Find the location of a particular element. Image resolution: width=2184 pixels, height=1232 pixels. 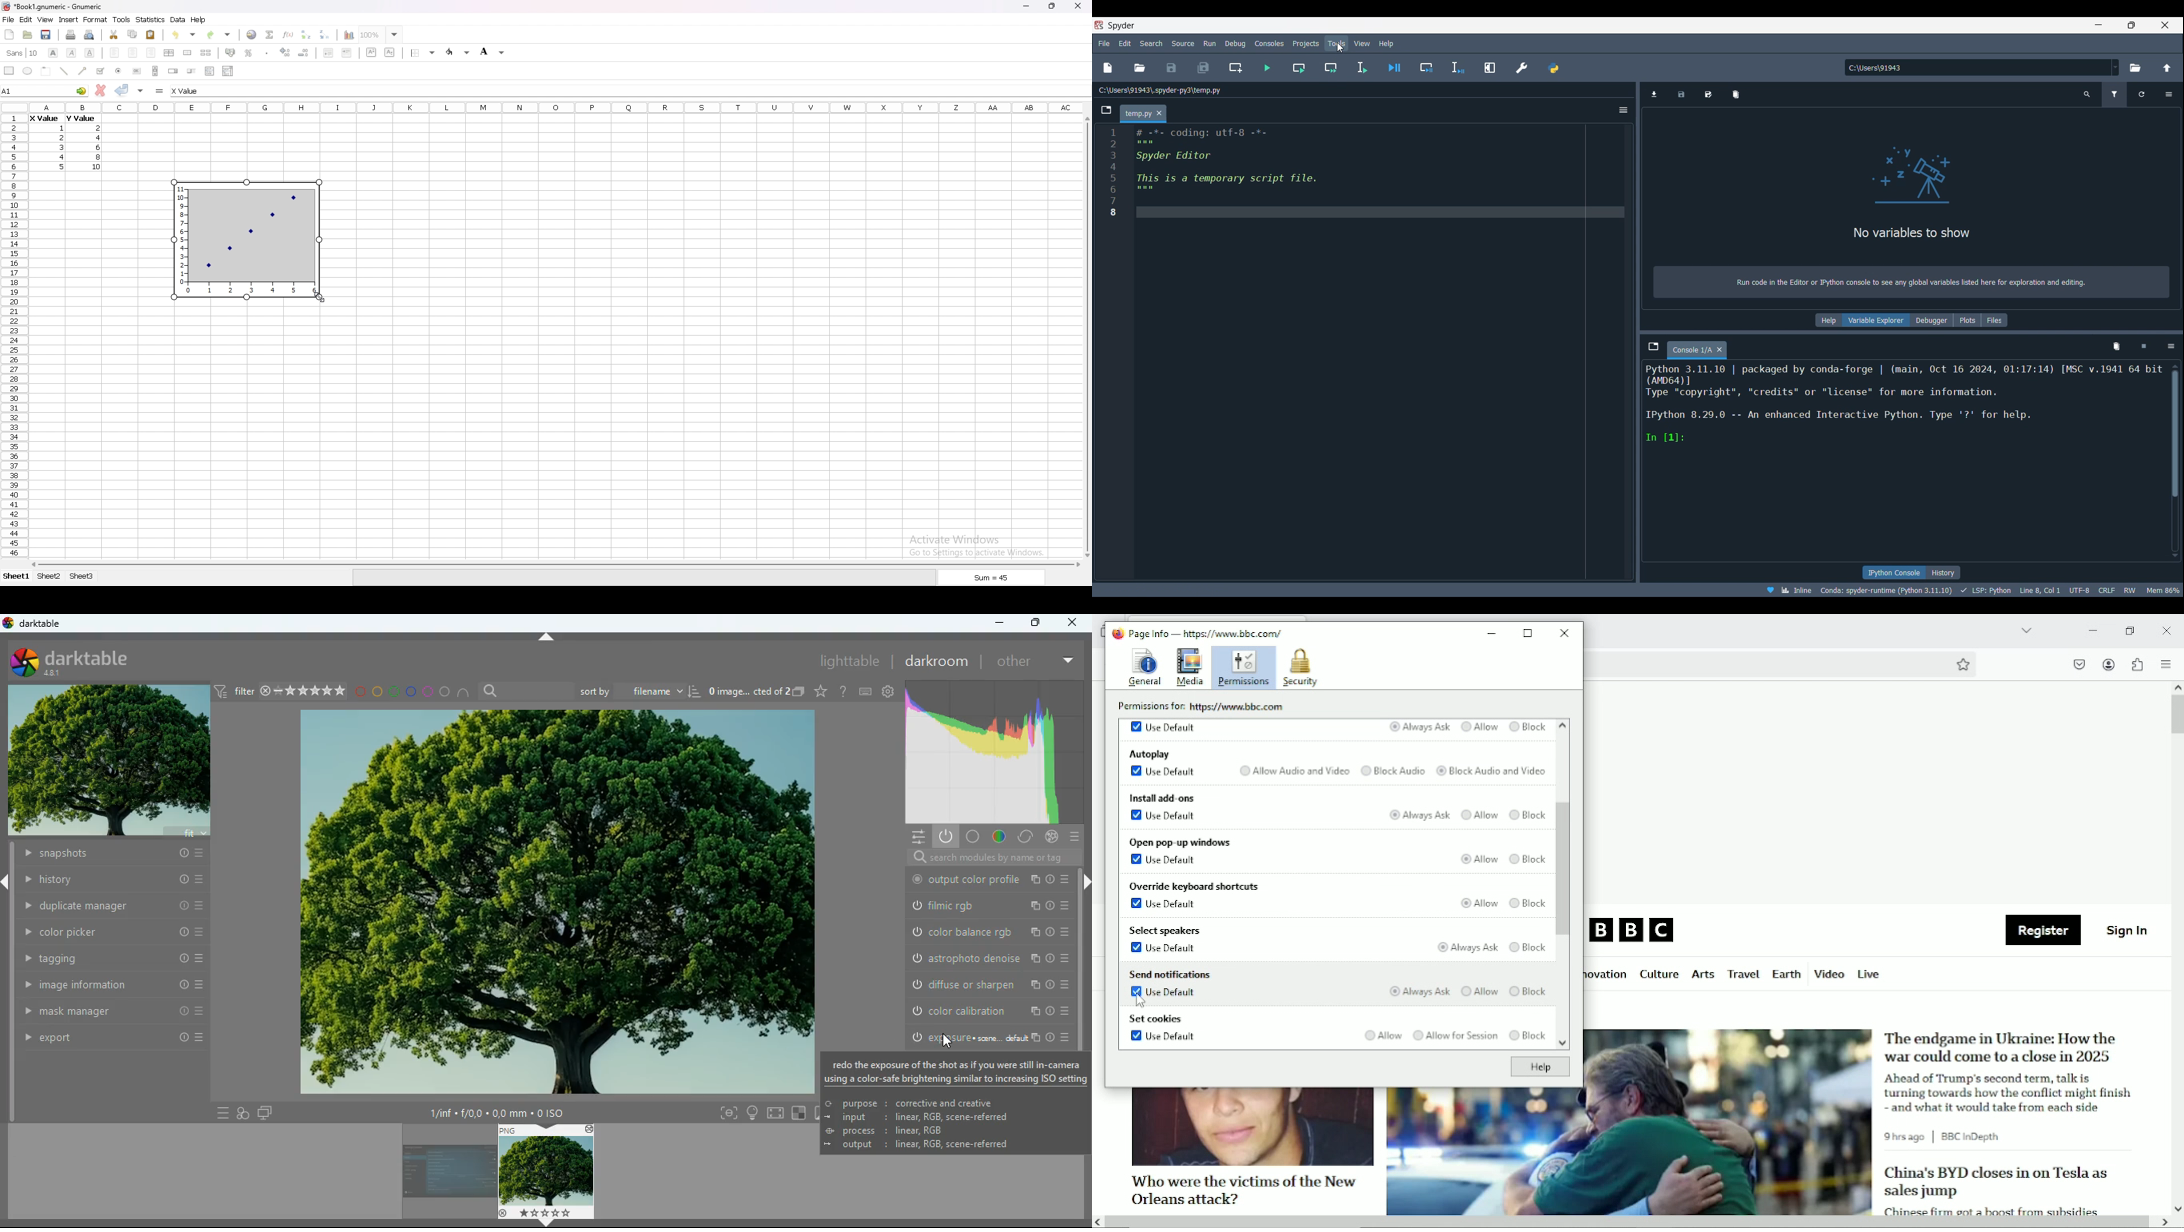

Allow is located at coordinates (1479, 728).